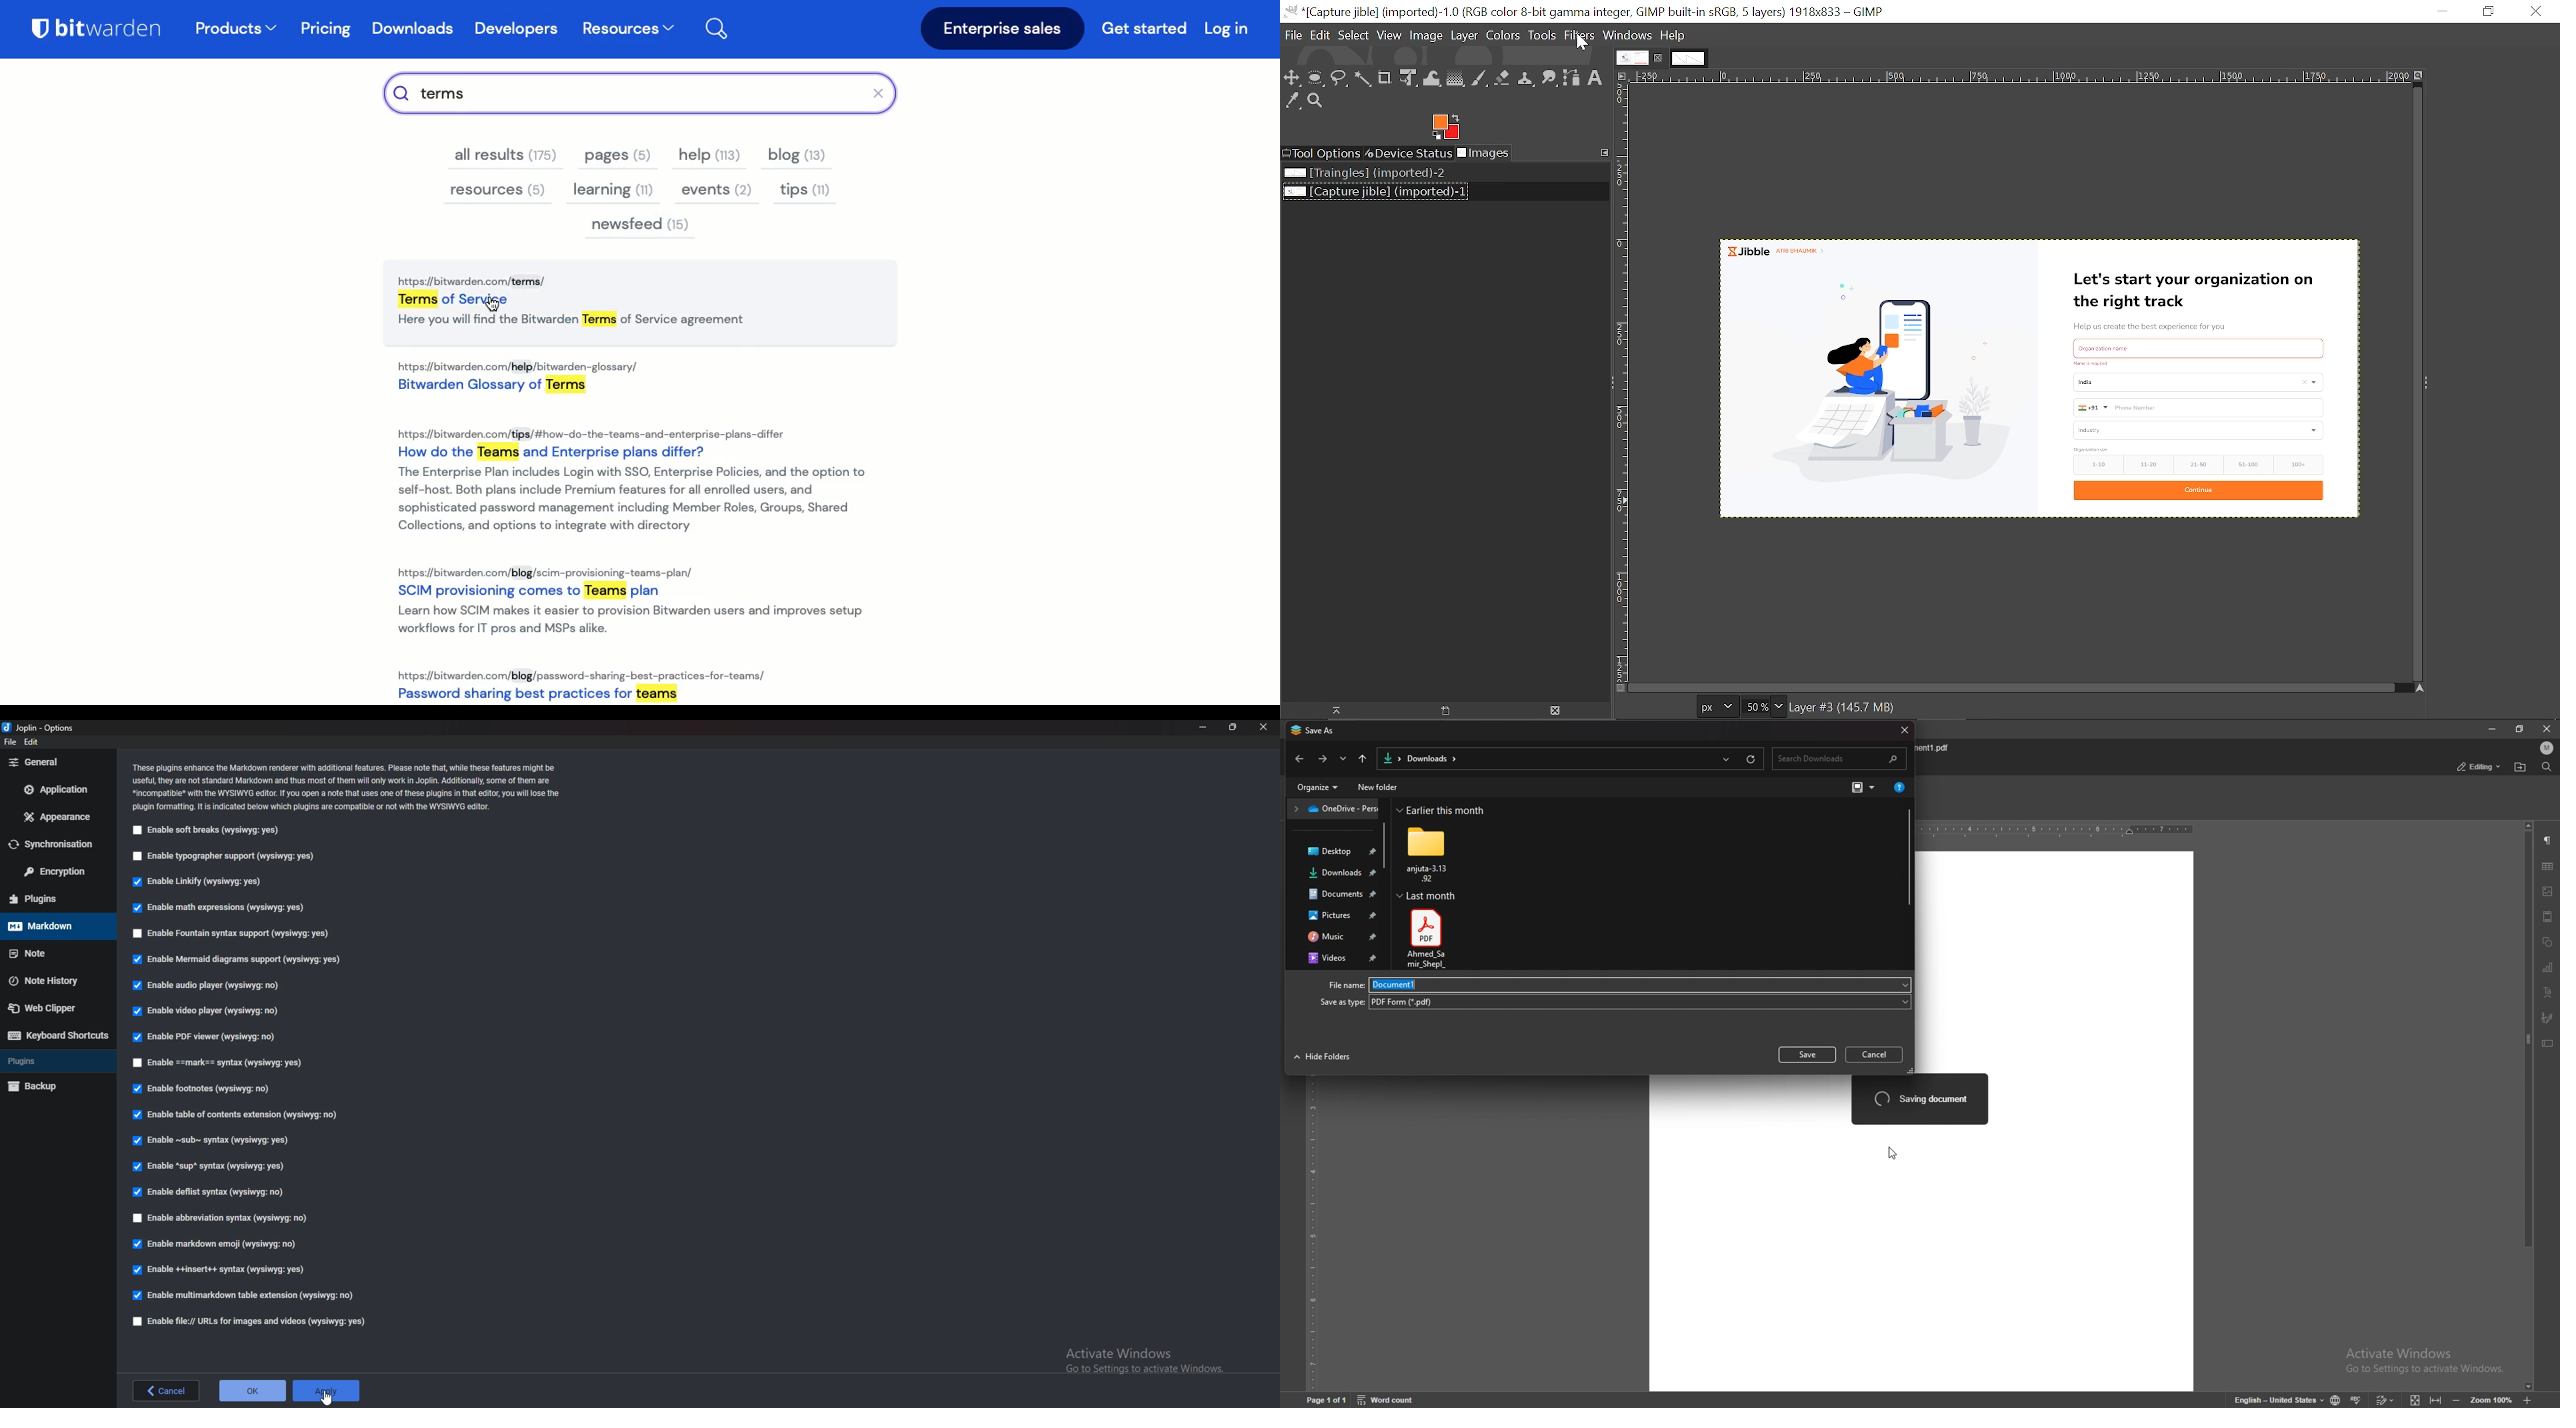 The width and height of the screenshot is (2576, 1428). What do you see at coordinates (715, 191) in the screenshot?
I see `events` at bounding box center [715, 191].